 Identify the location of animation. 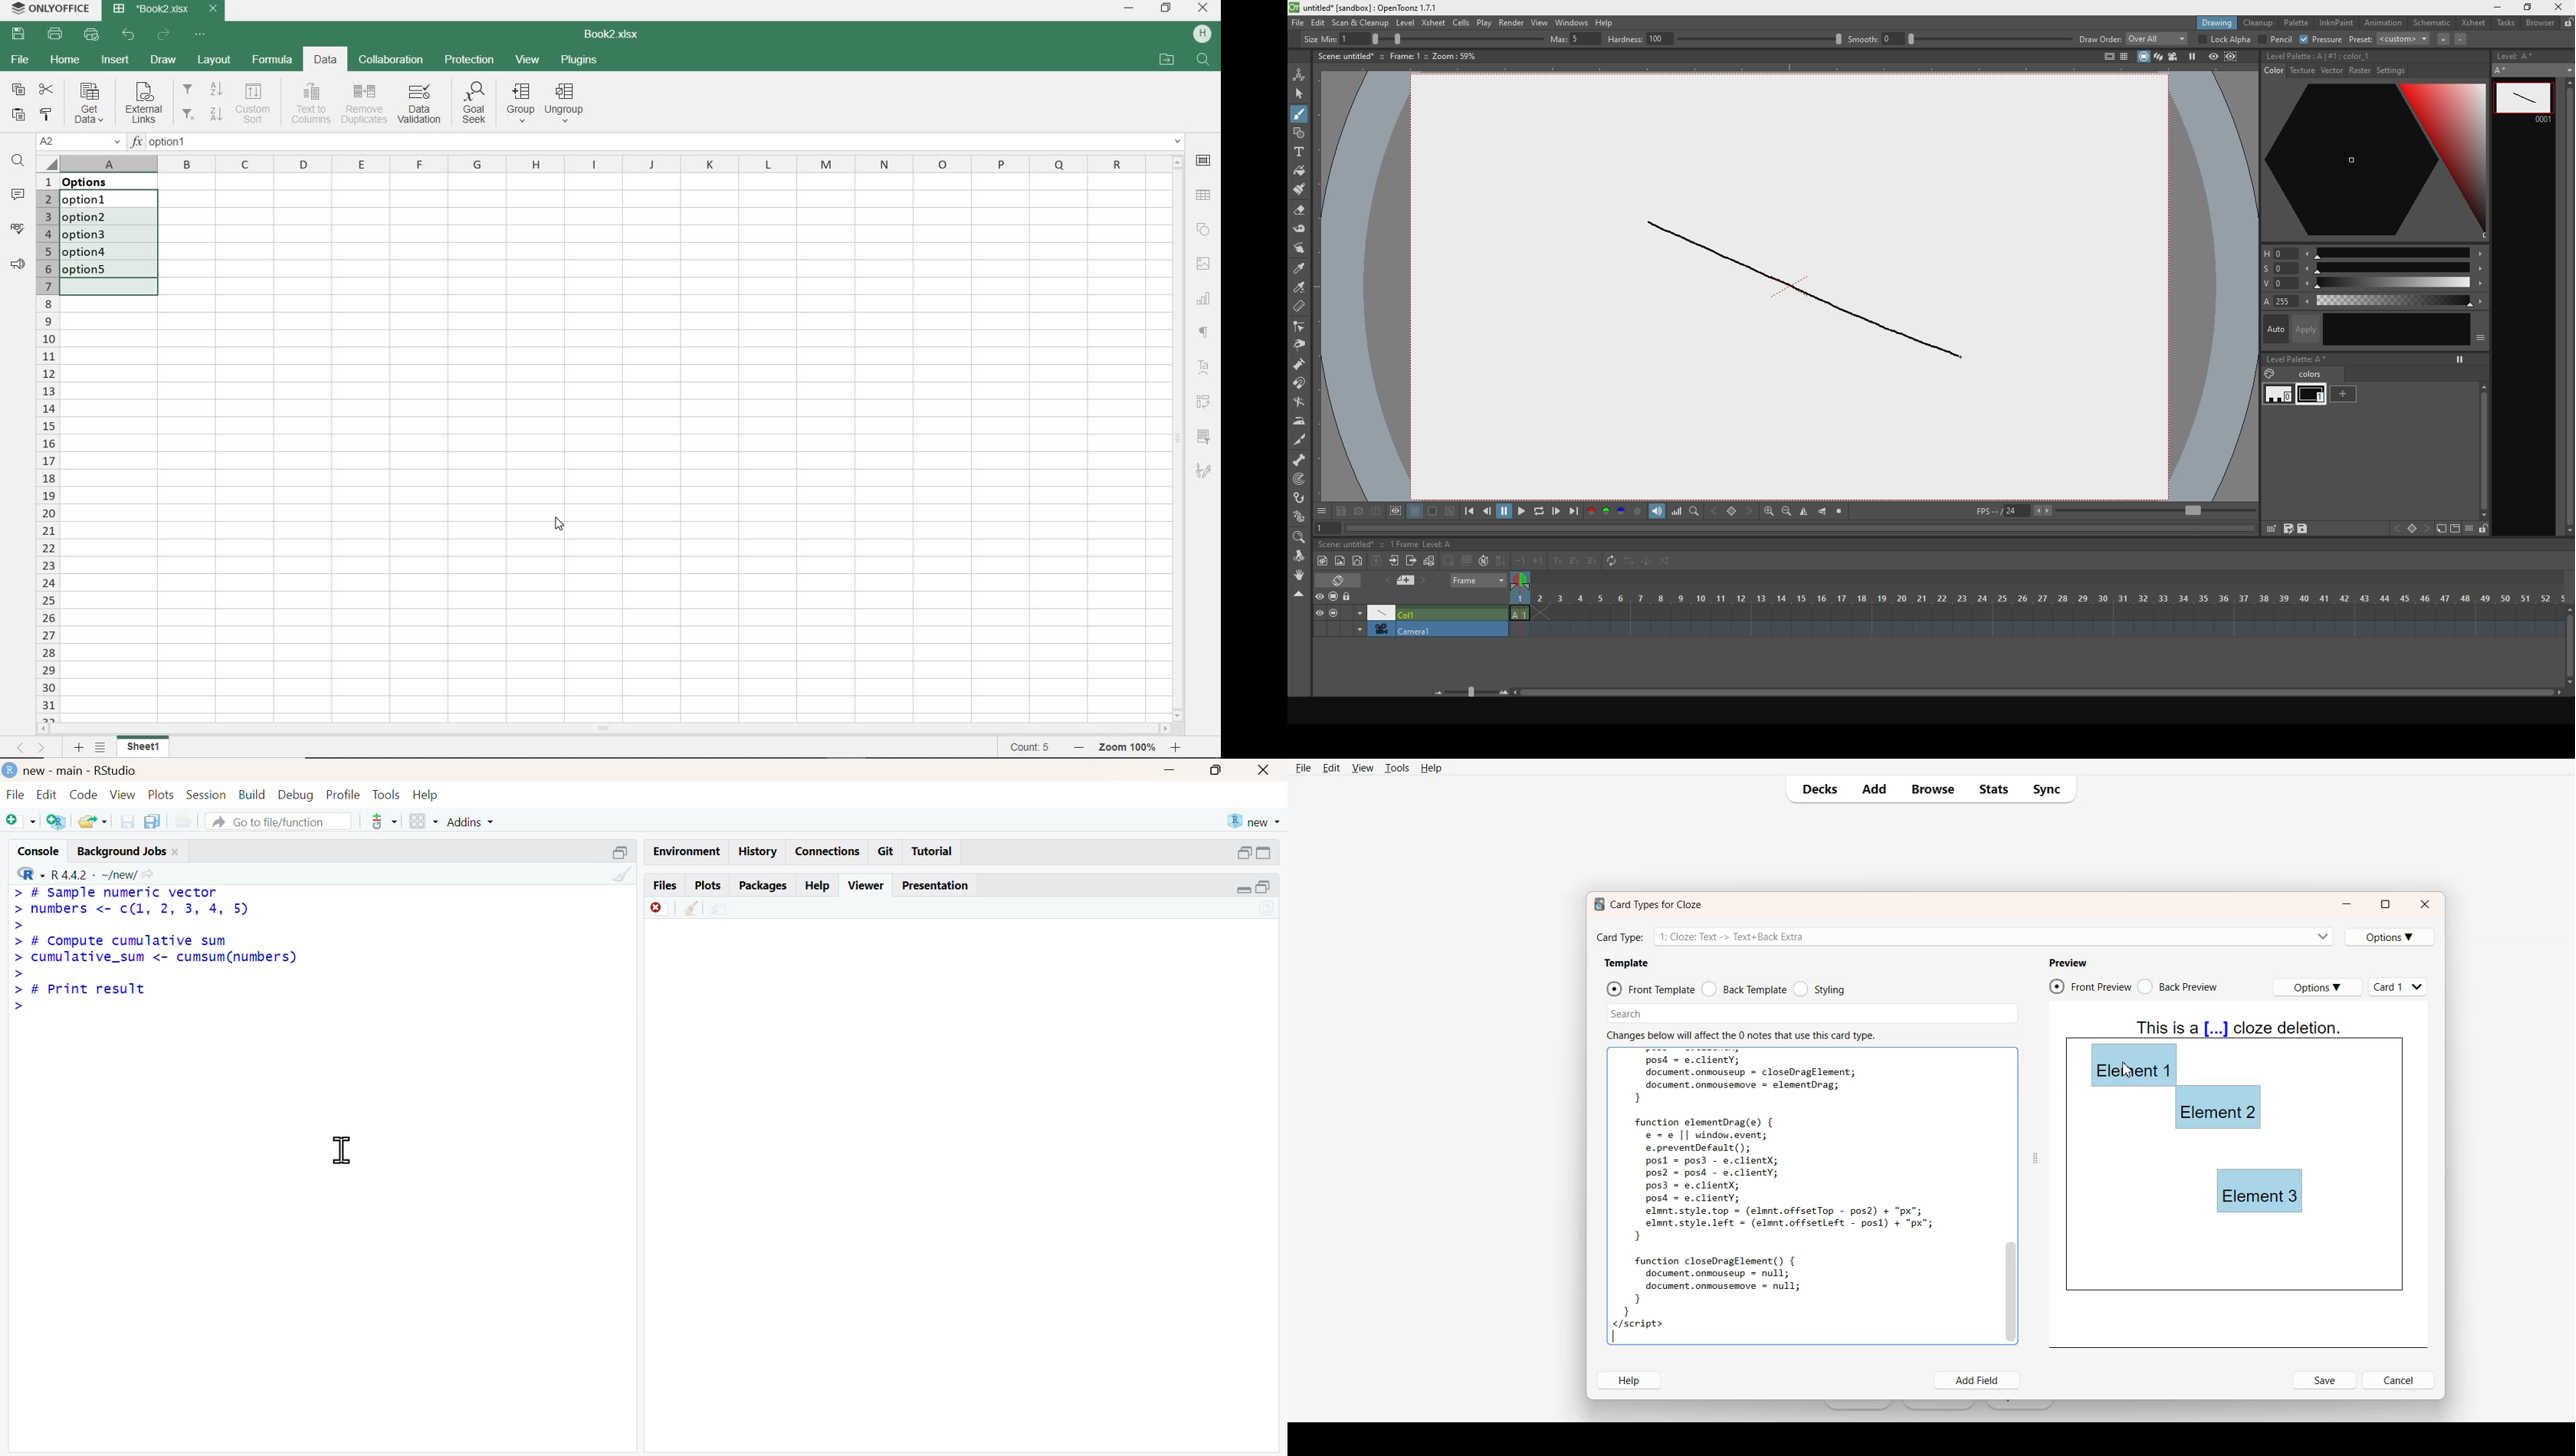
(2385, 23).